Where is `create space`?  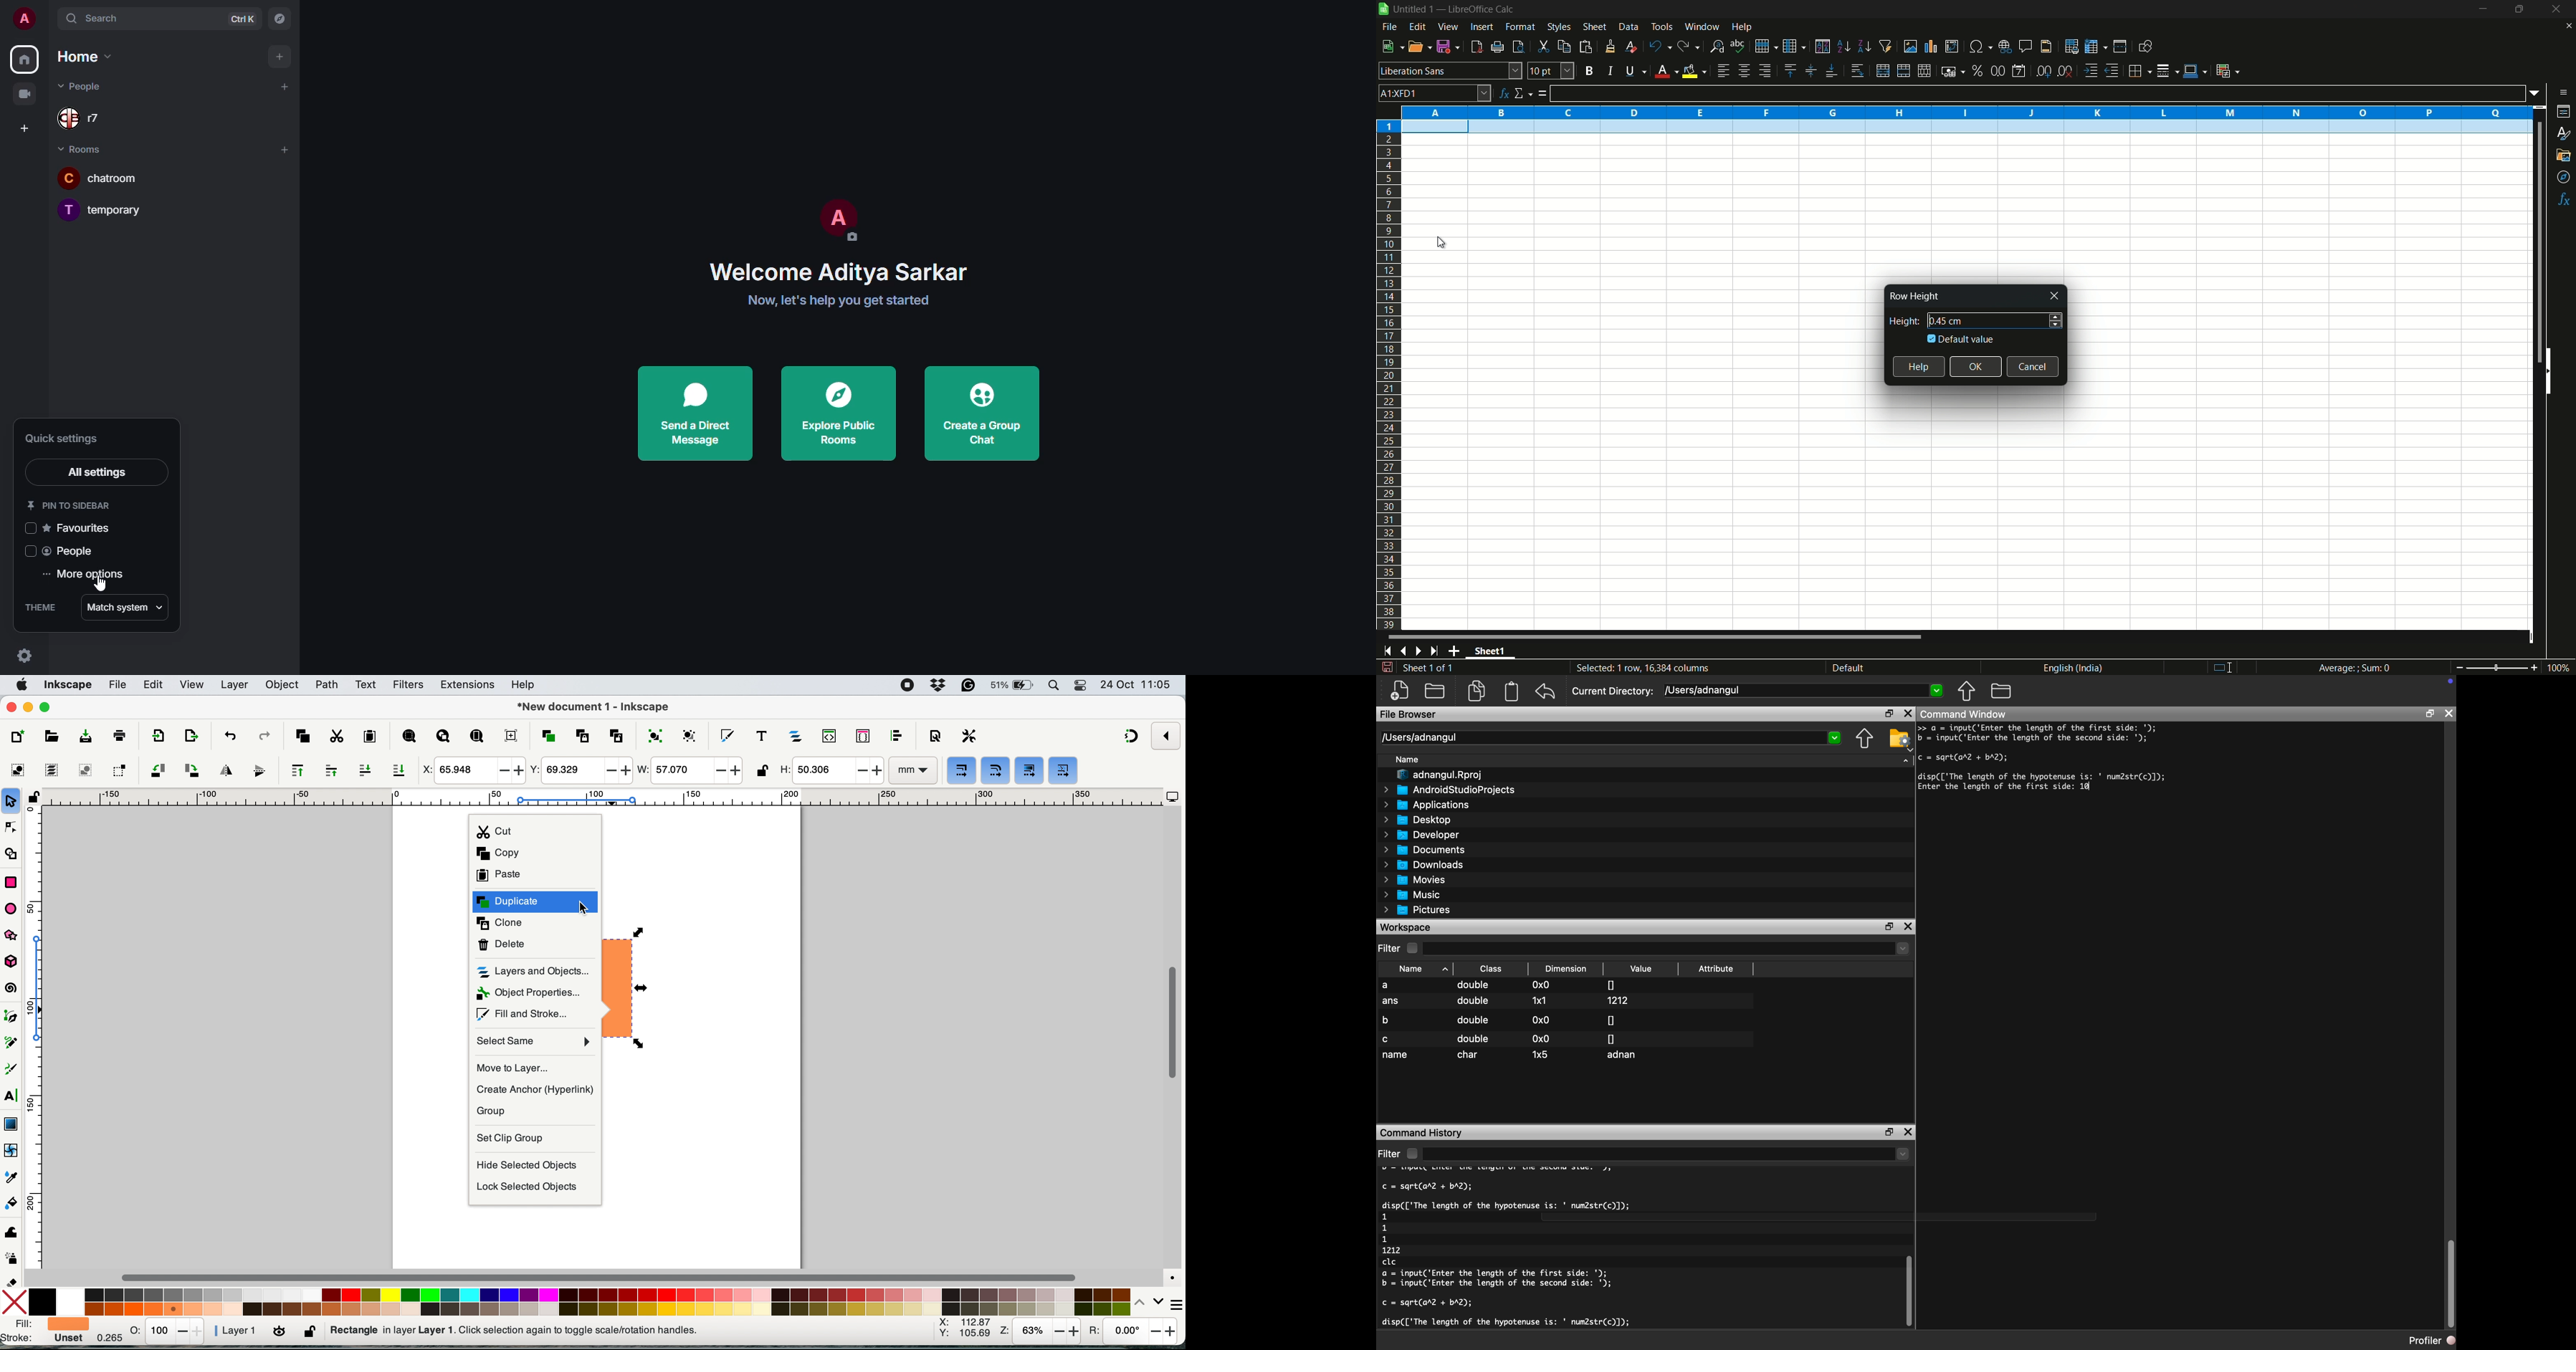
create space is located at coordinates (28, 128).